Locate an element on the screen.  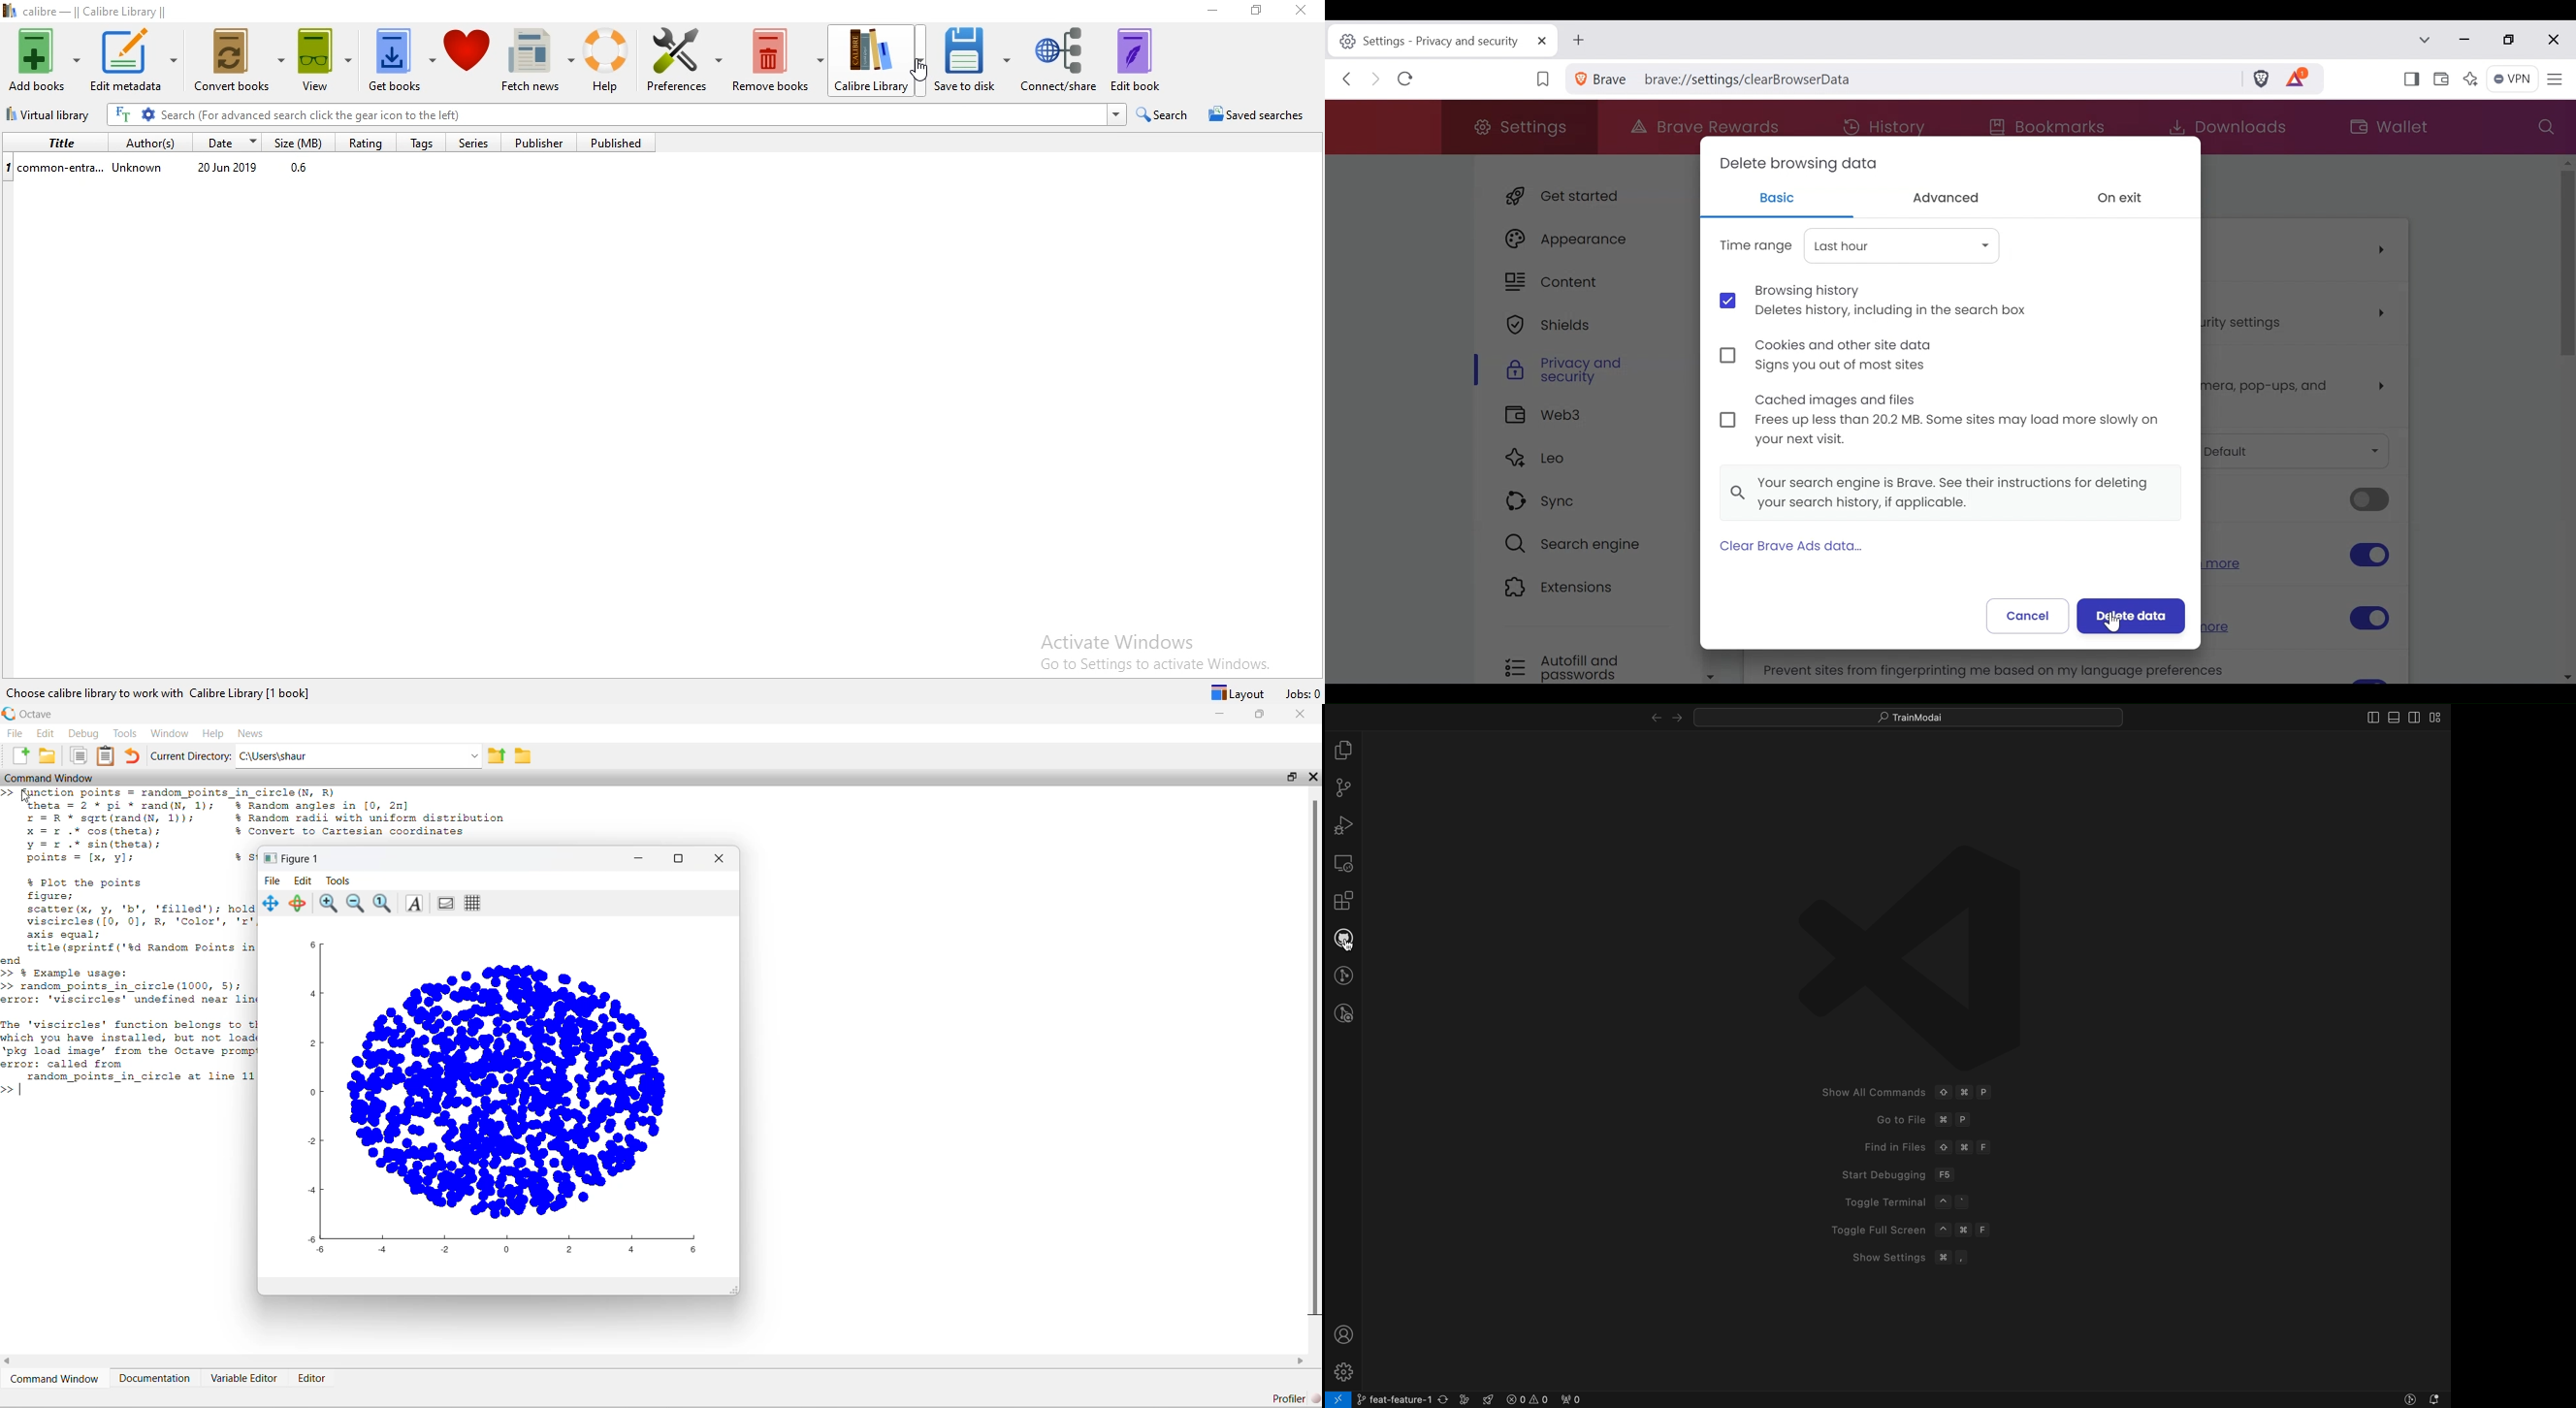
Saved searches is located at coordinates (1261, 115).